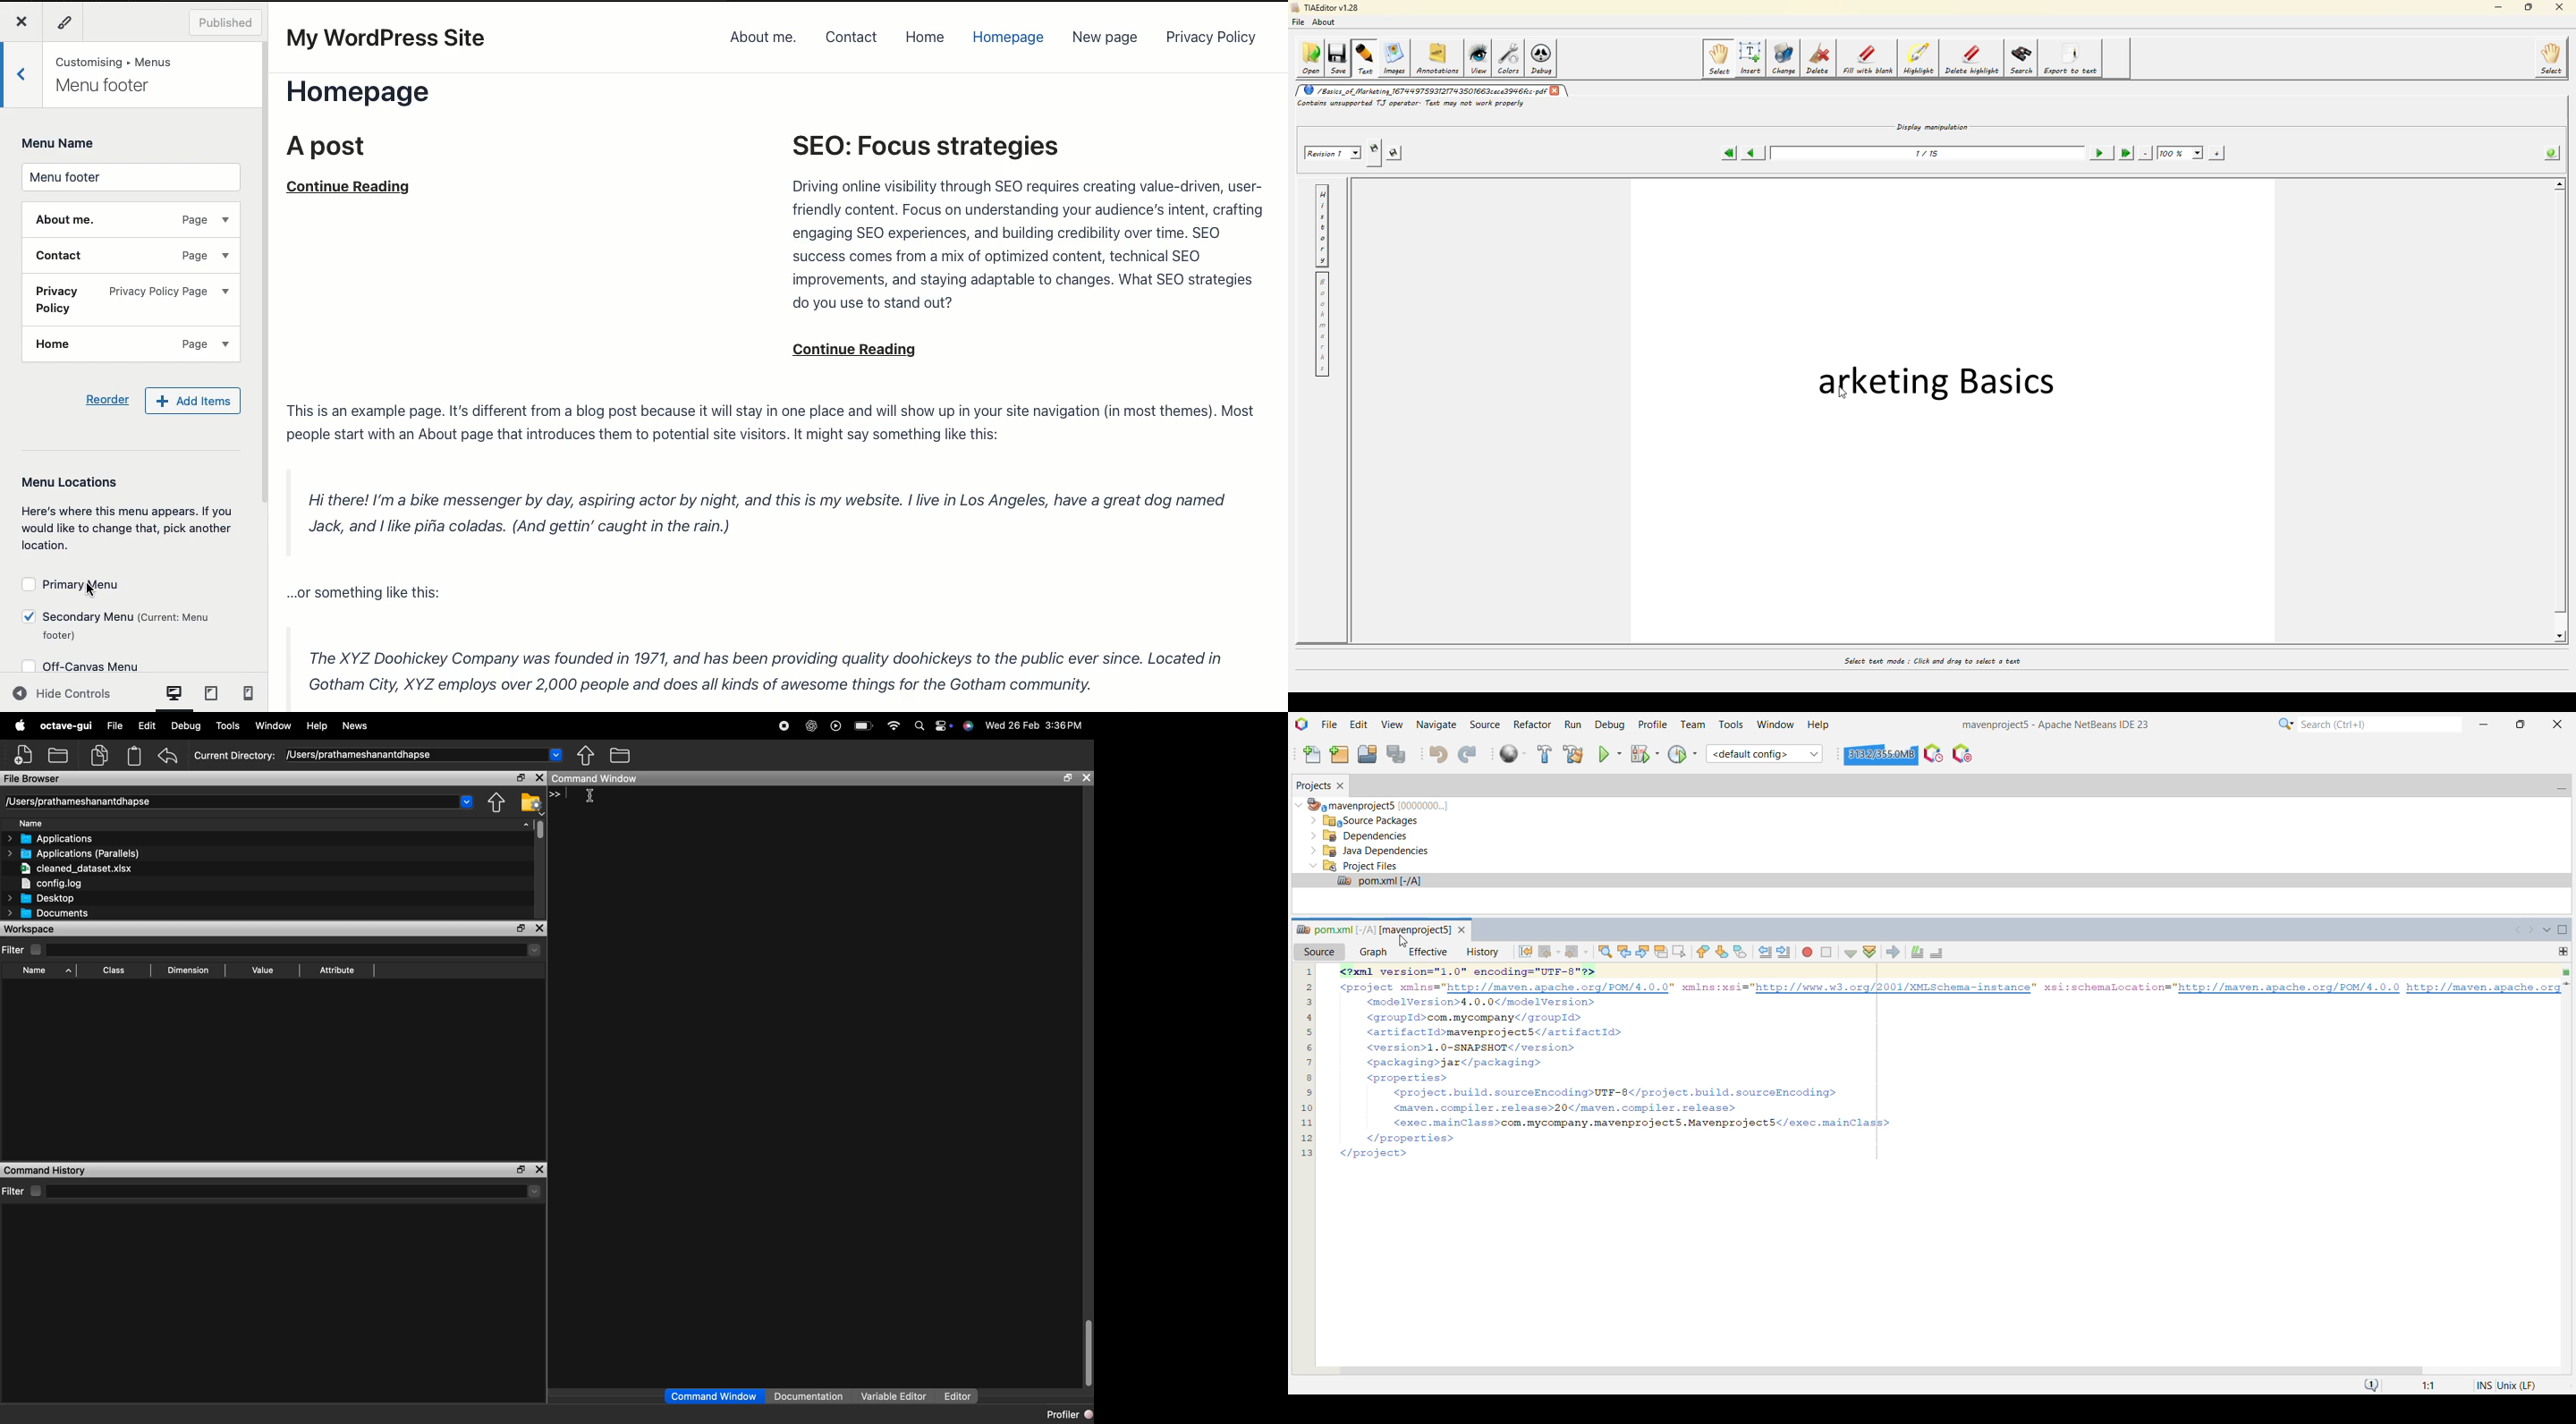  Describe the element at coordinates (353, 186) in the screenshot. I see `continue` at that location.